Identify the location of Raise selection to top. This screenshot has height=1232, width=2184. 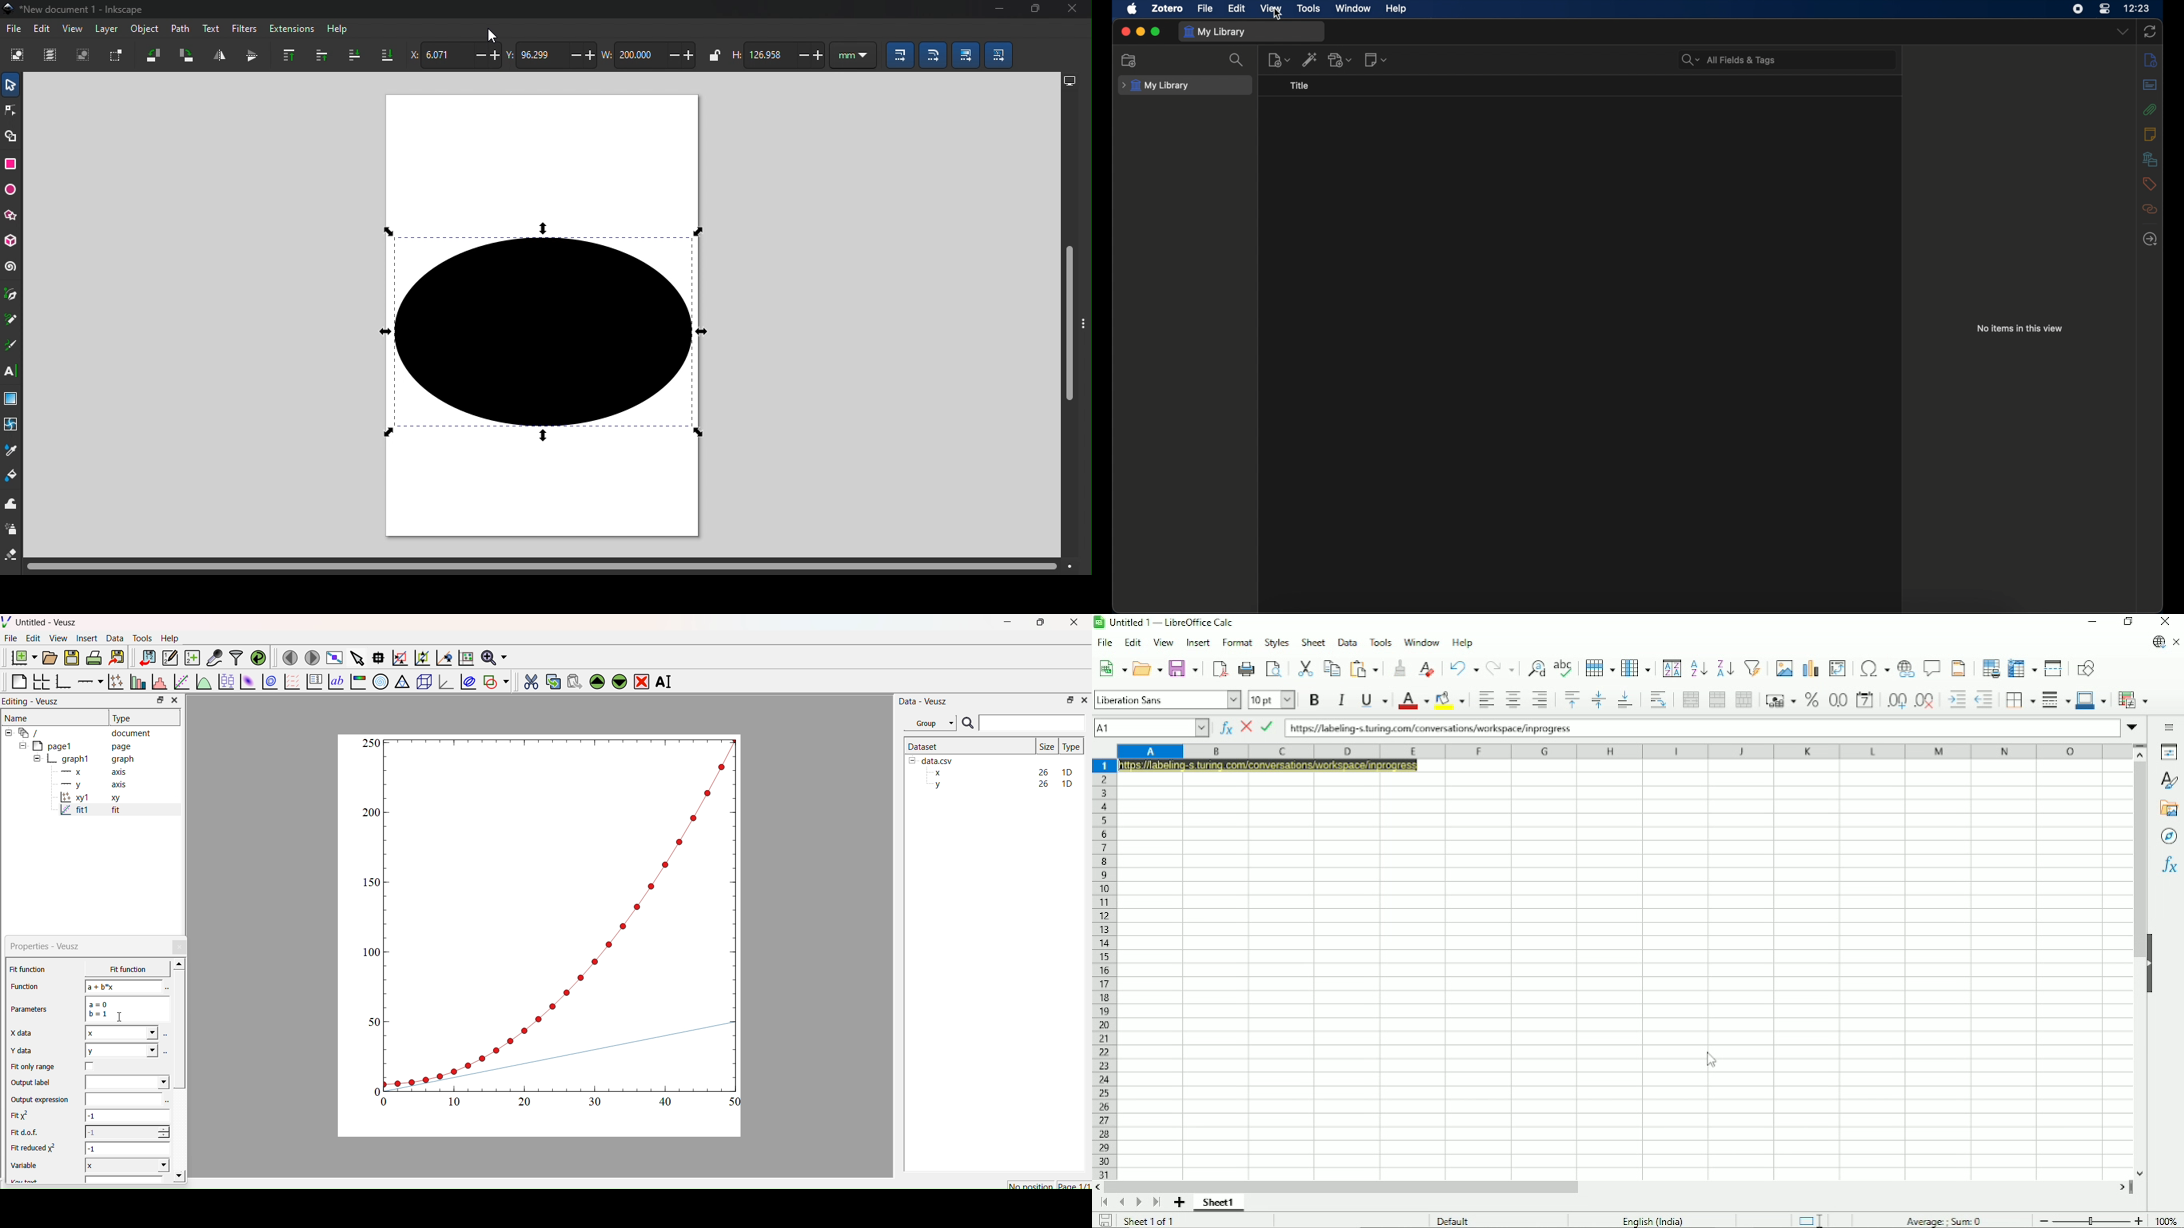
(289, 56).